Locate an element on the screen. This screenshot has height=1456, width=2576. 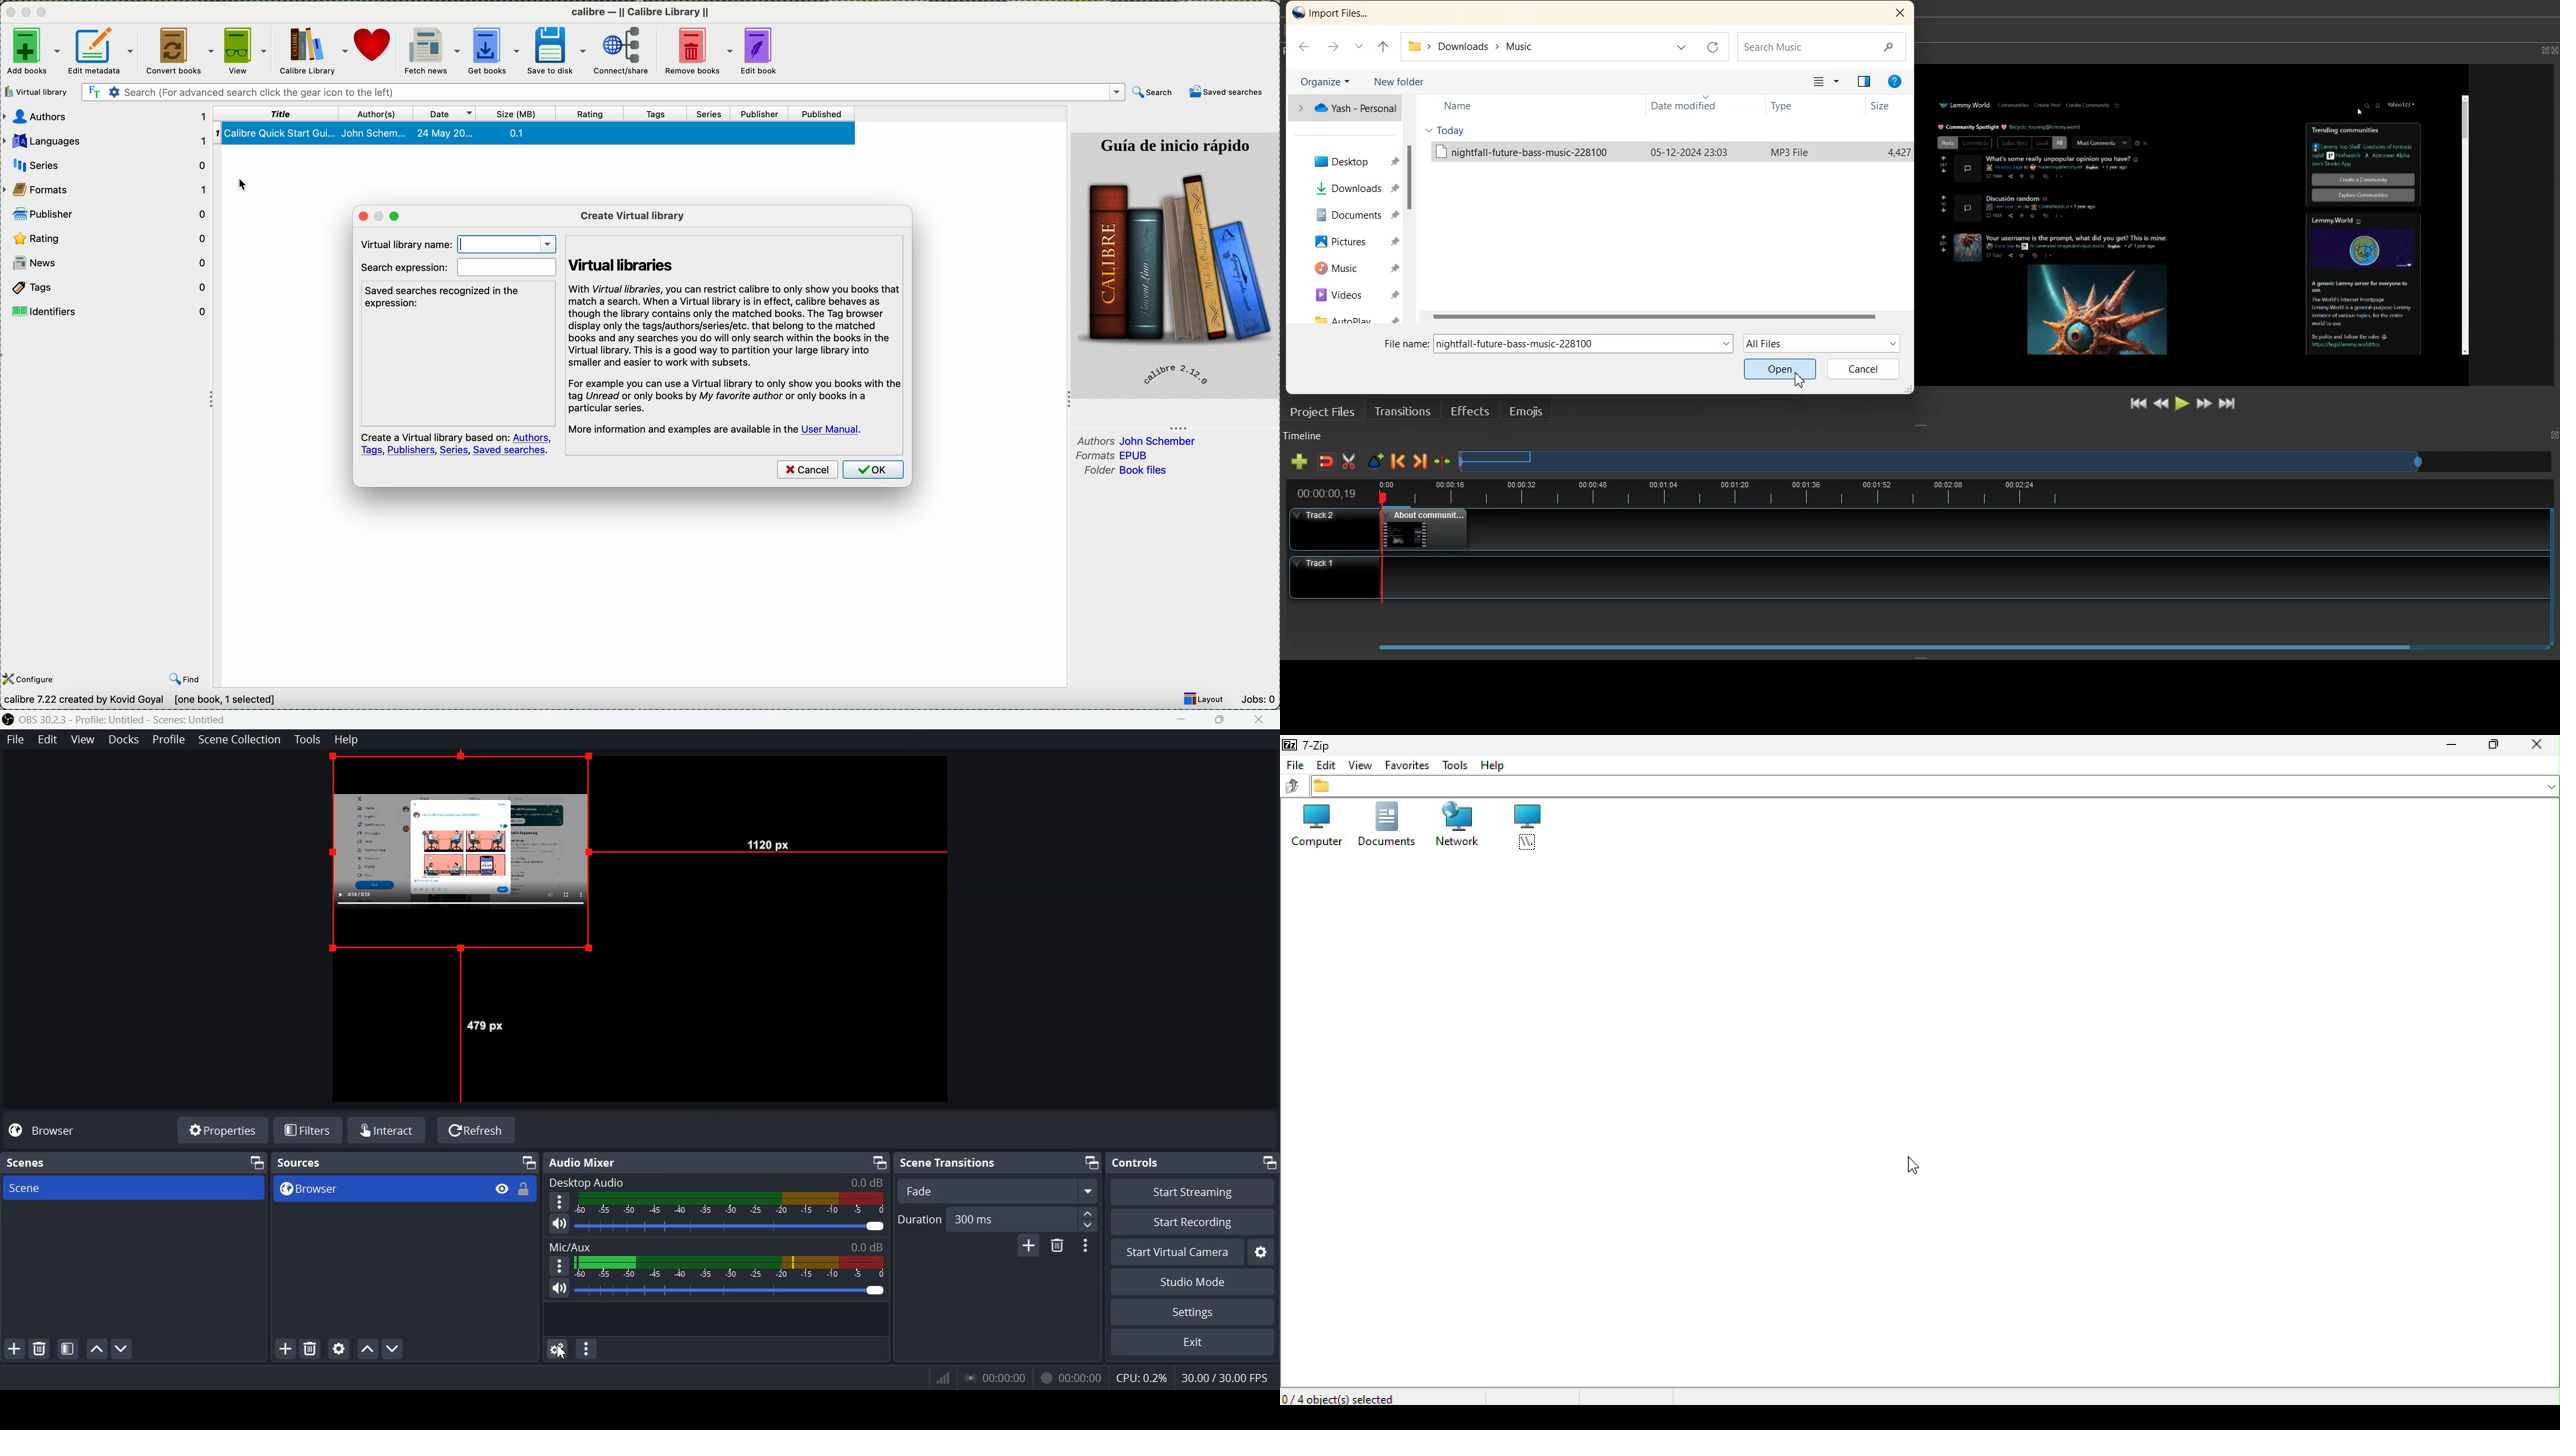
Interact is located at coordinates (389, 1129).